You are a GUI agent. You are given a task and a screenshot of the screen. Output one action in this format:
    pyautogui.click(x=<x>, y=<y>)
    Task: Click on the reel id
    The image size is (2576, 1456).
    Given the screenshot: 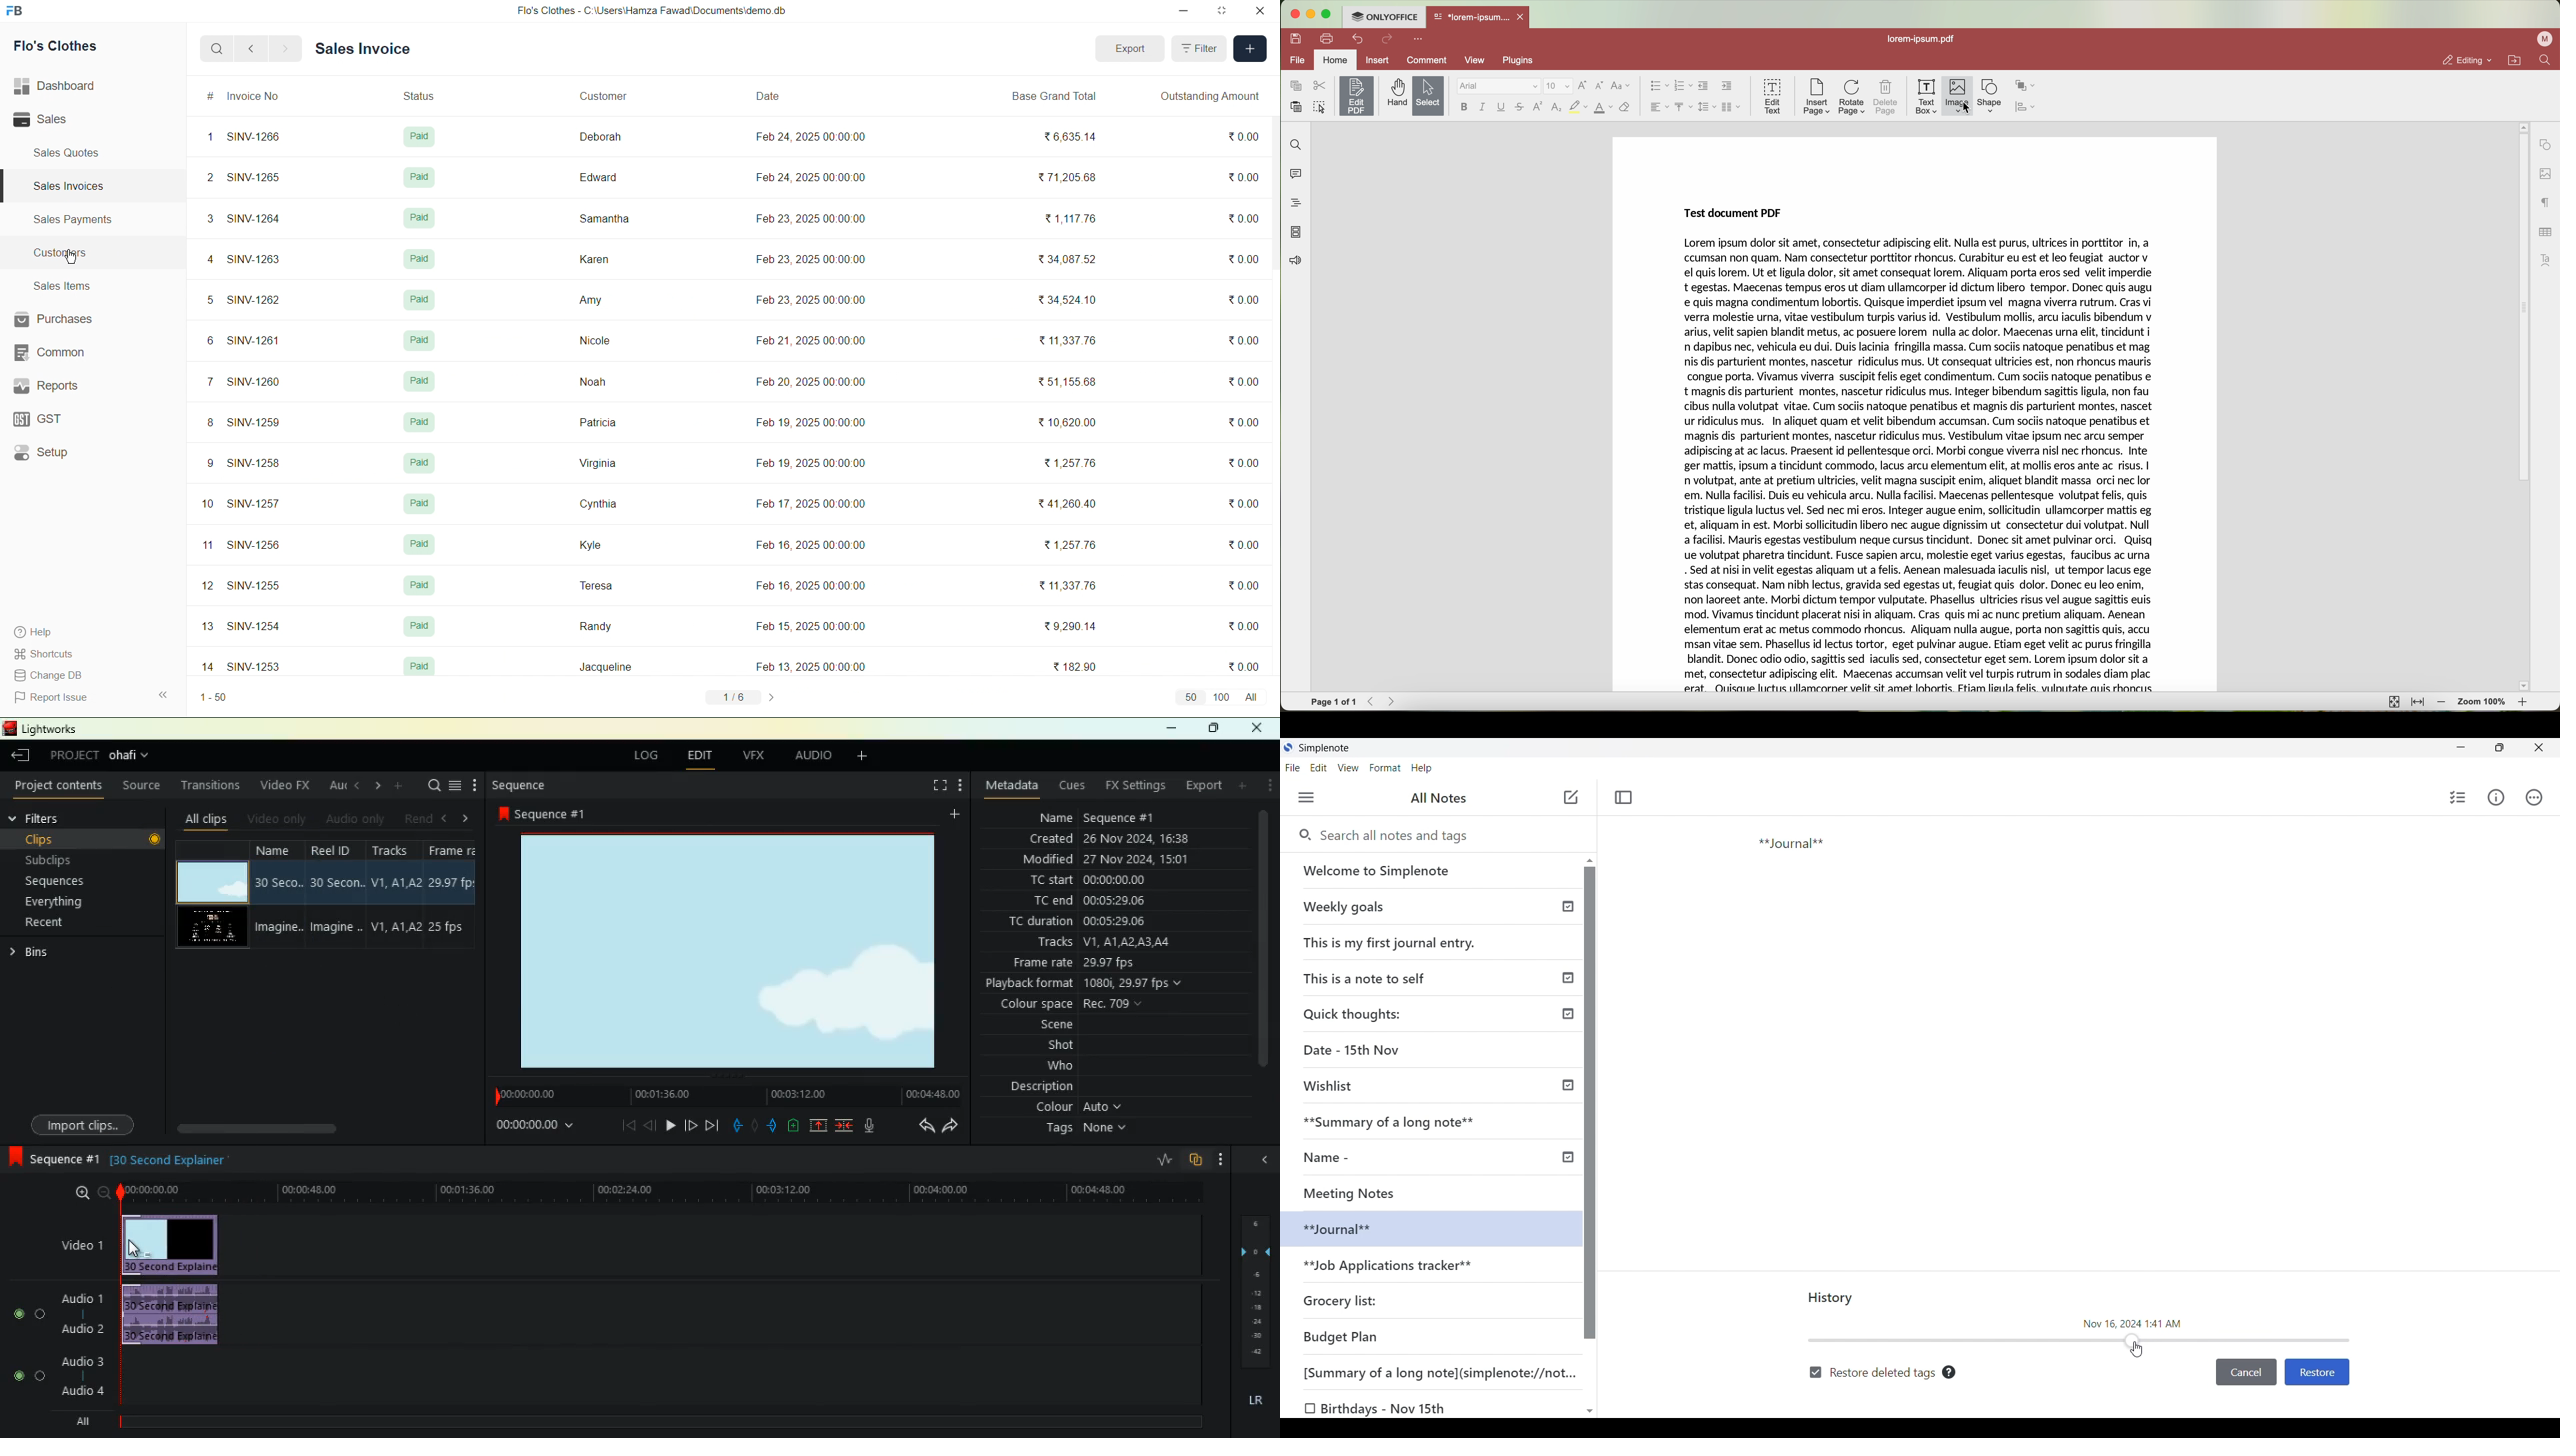 What is the action you would take?
    pyautogui.click(x=337, y=893)
    